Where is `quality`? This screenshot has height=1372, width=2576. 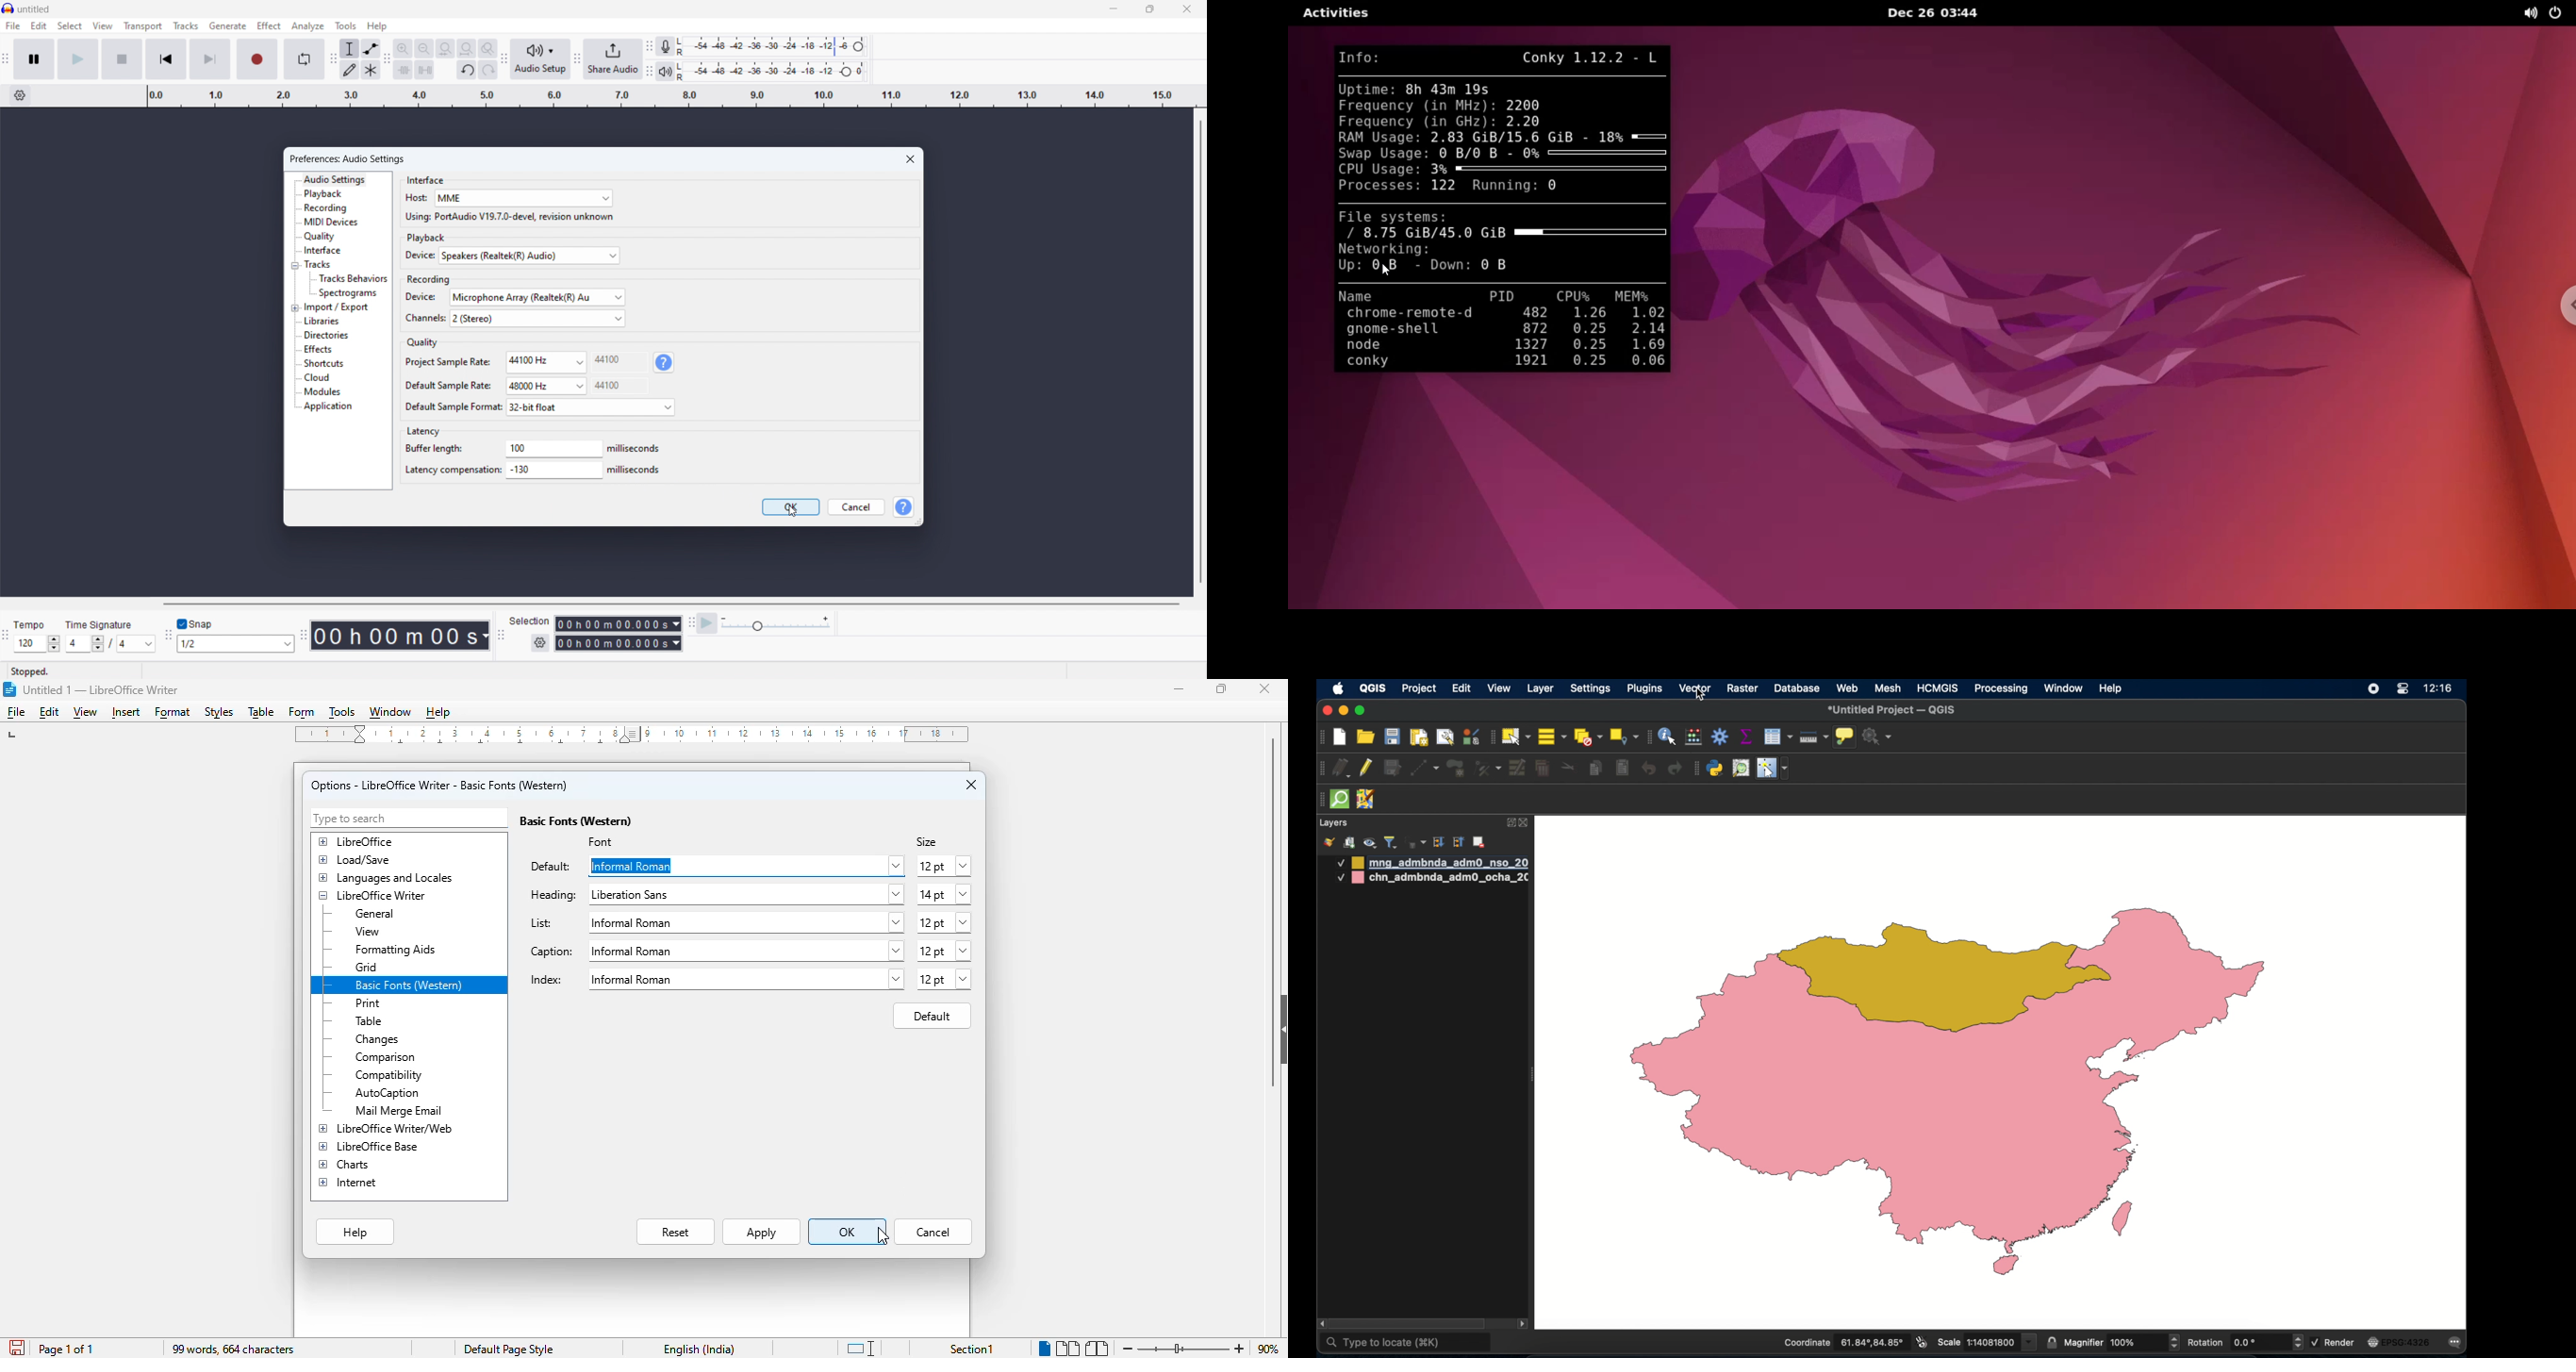
quality is located at coordinates (421, 343).